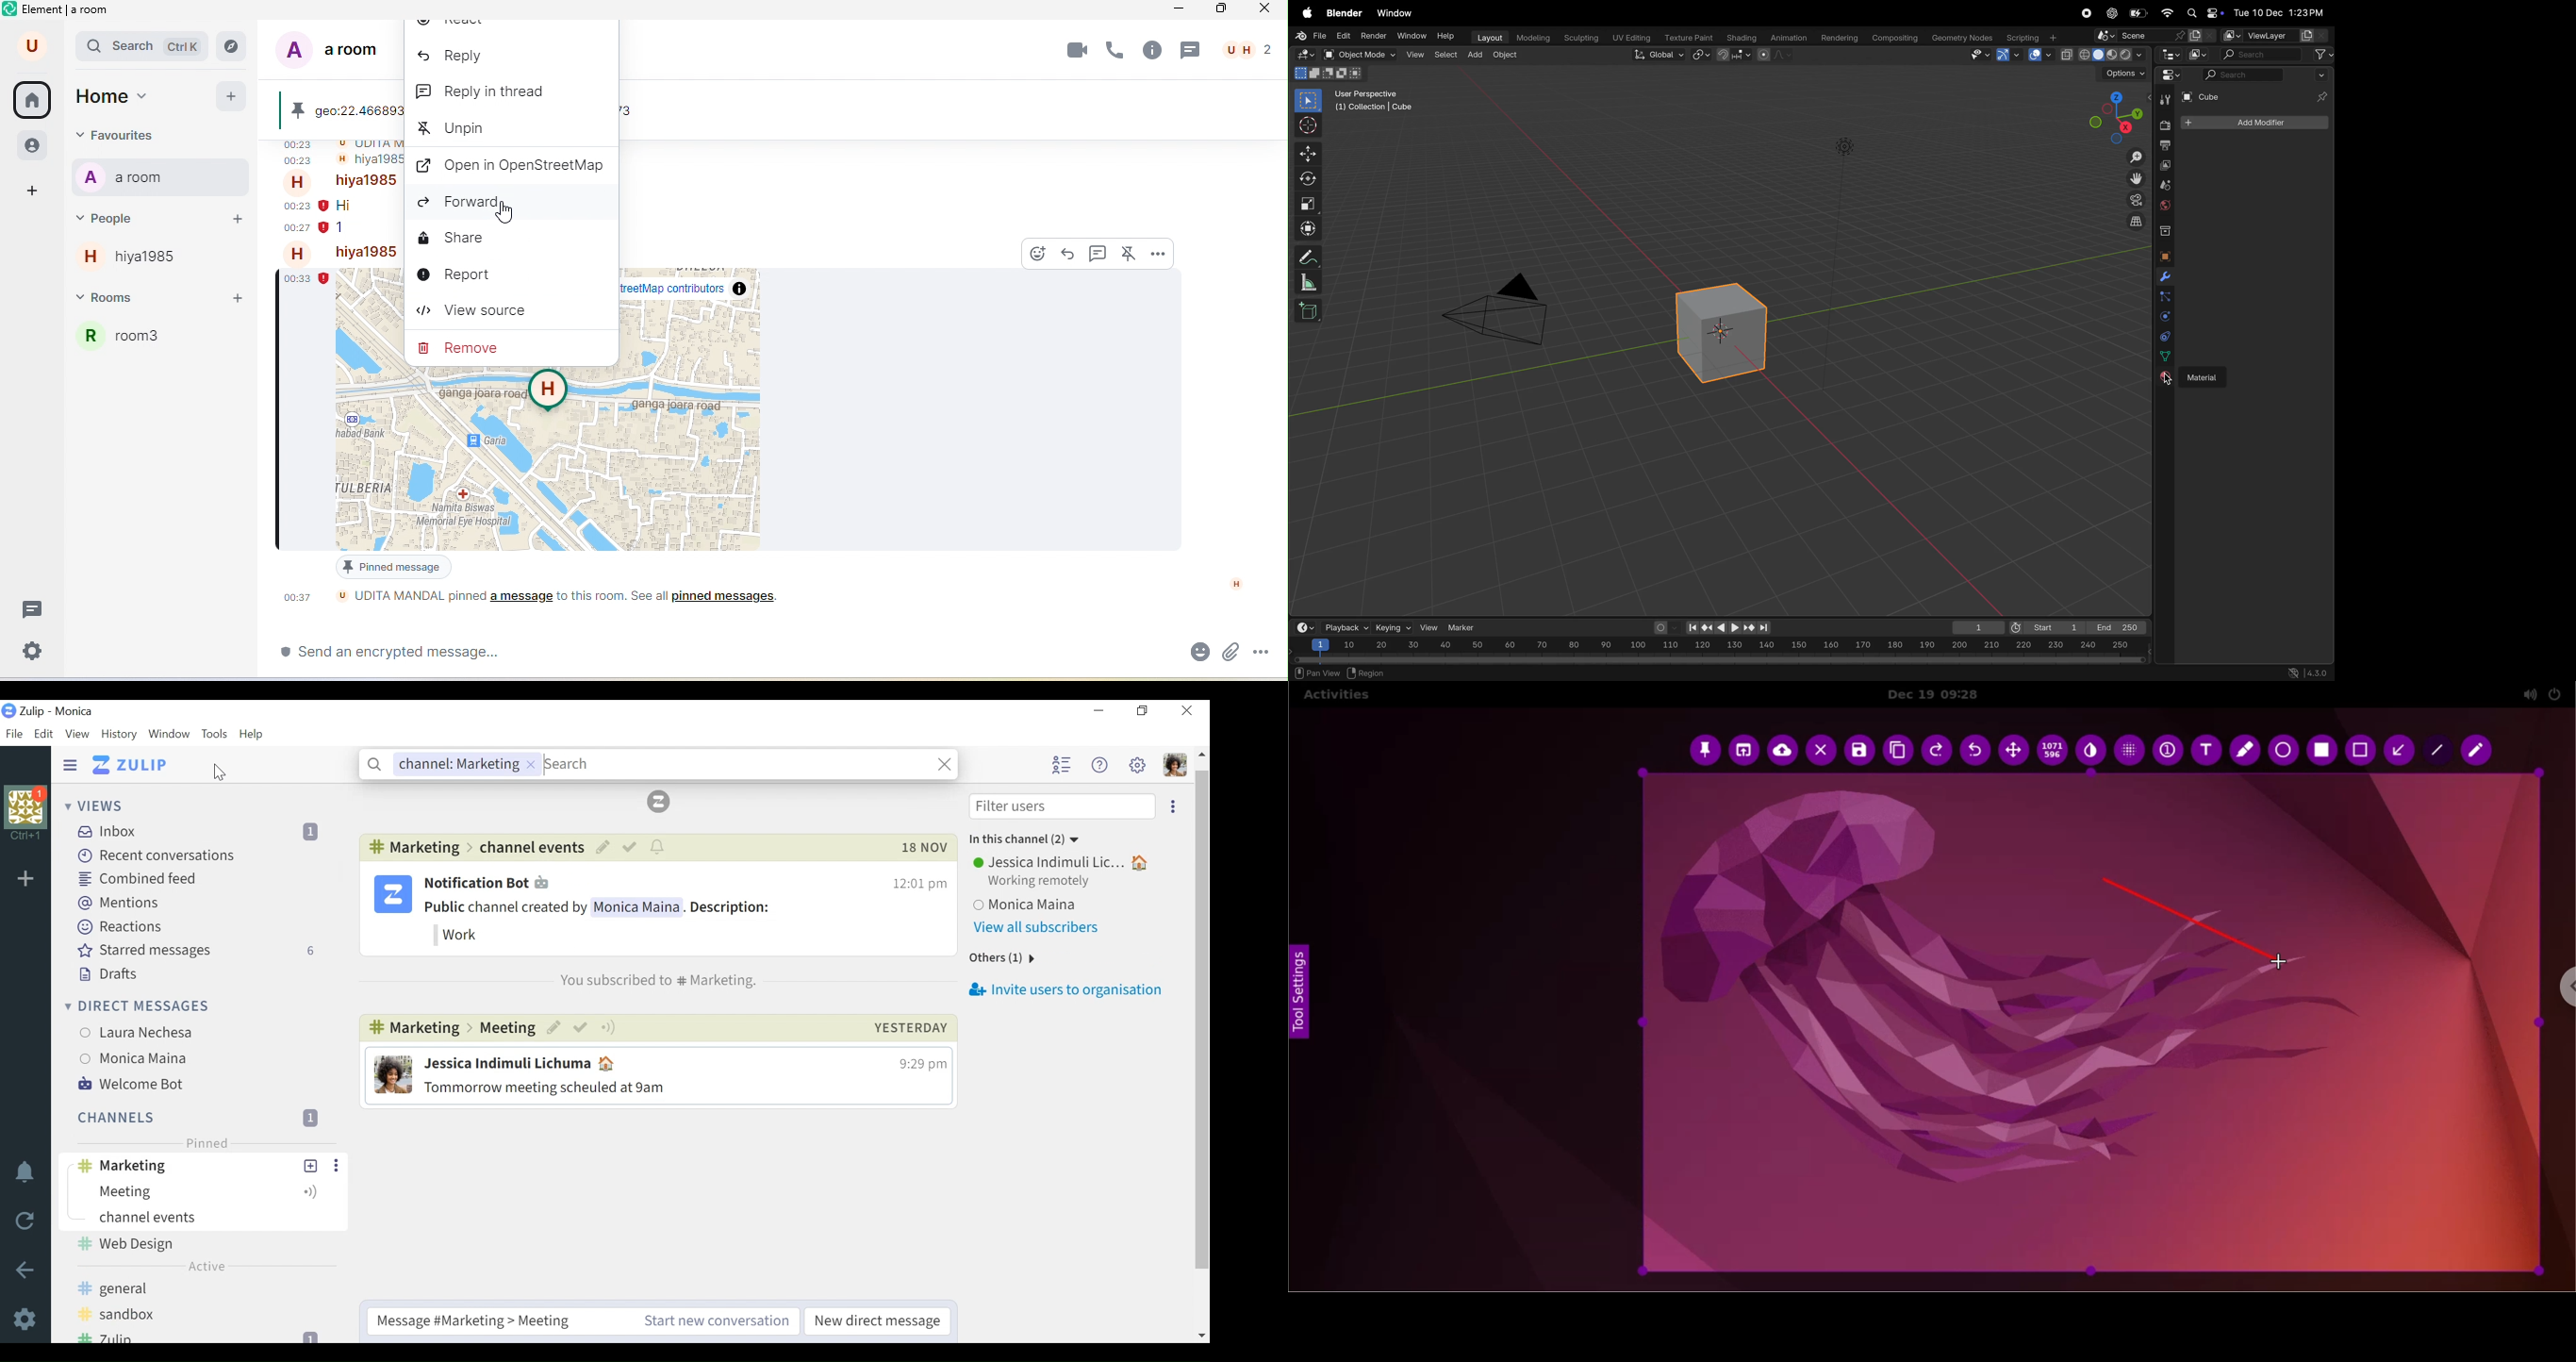 This screenshot has width=2576, height=1372. Describe the element at coordinates (2242, 74) in the screenshot. I see `Search` at that location.